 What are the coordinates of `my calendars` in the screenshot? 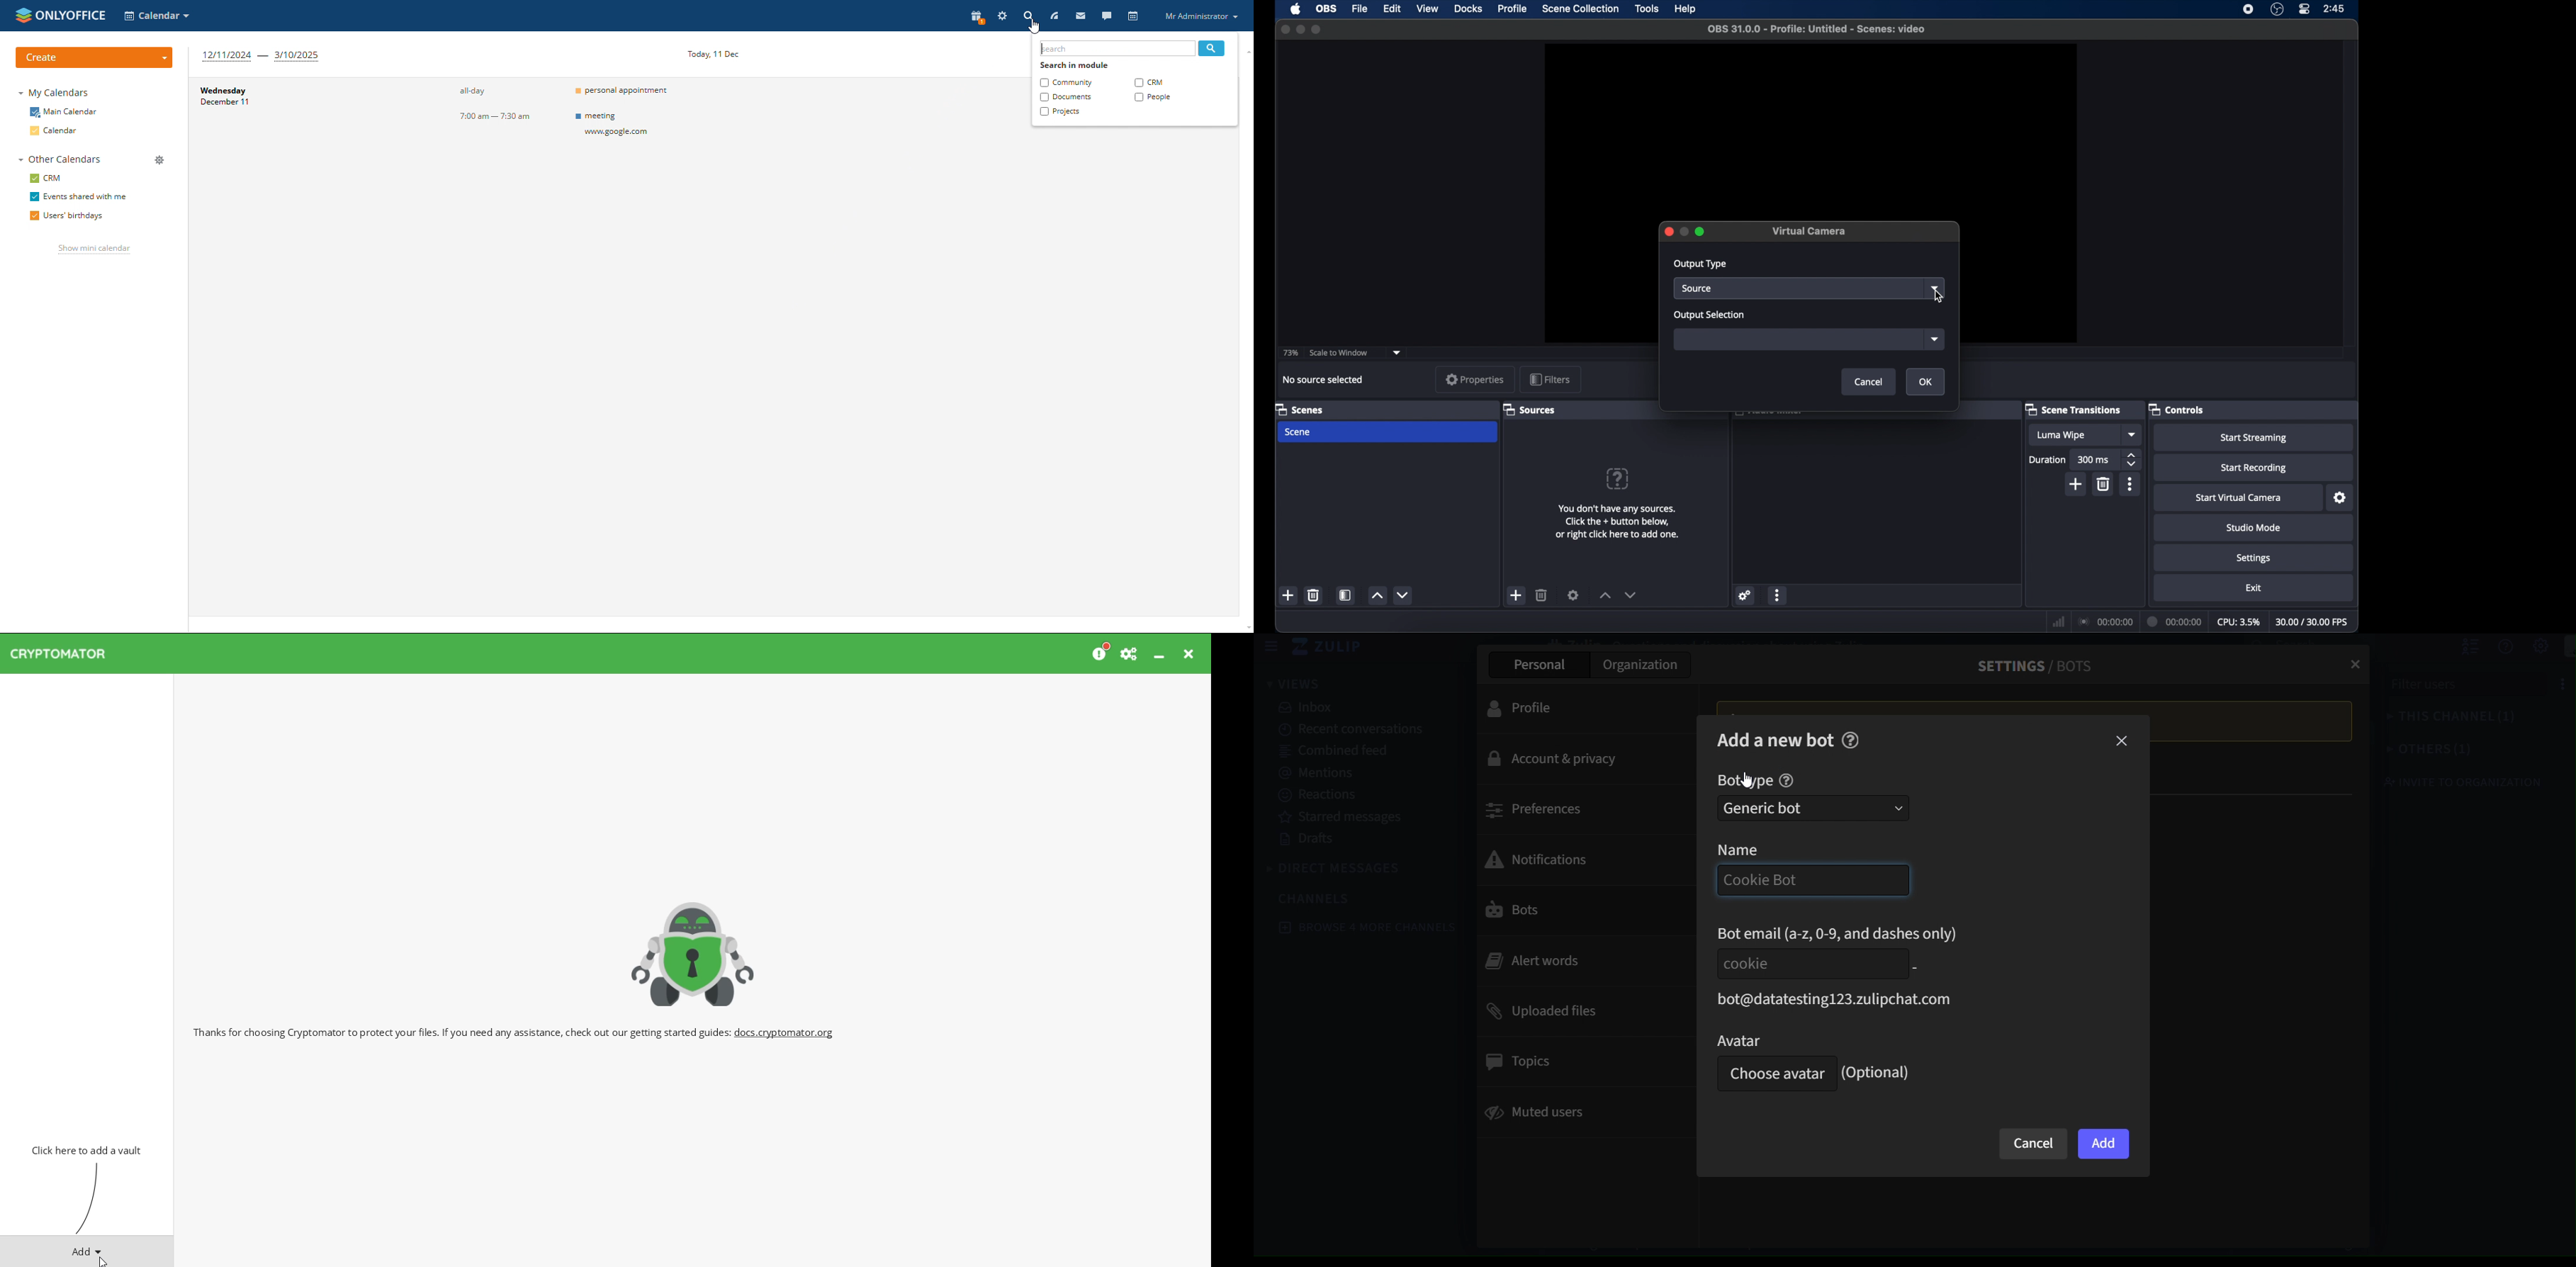 It's located at (55, 93).